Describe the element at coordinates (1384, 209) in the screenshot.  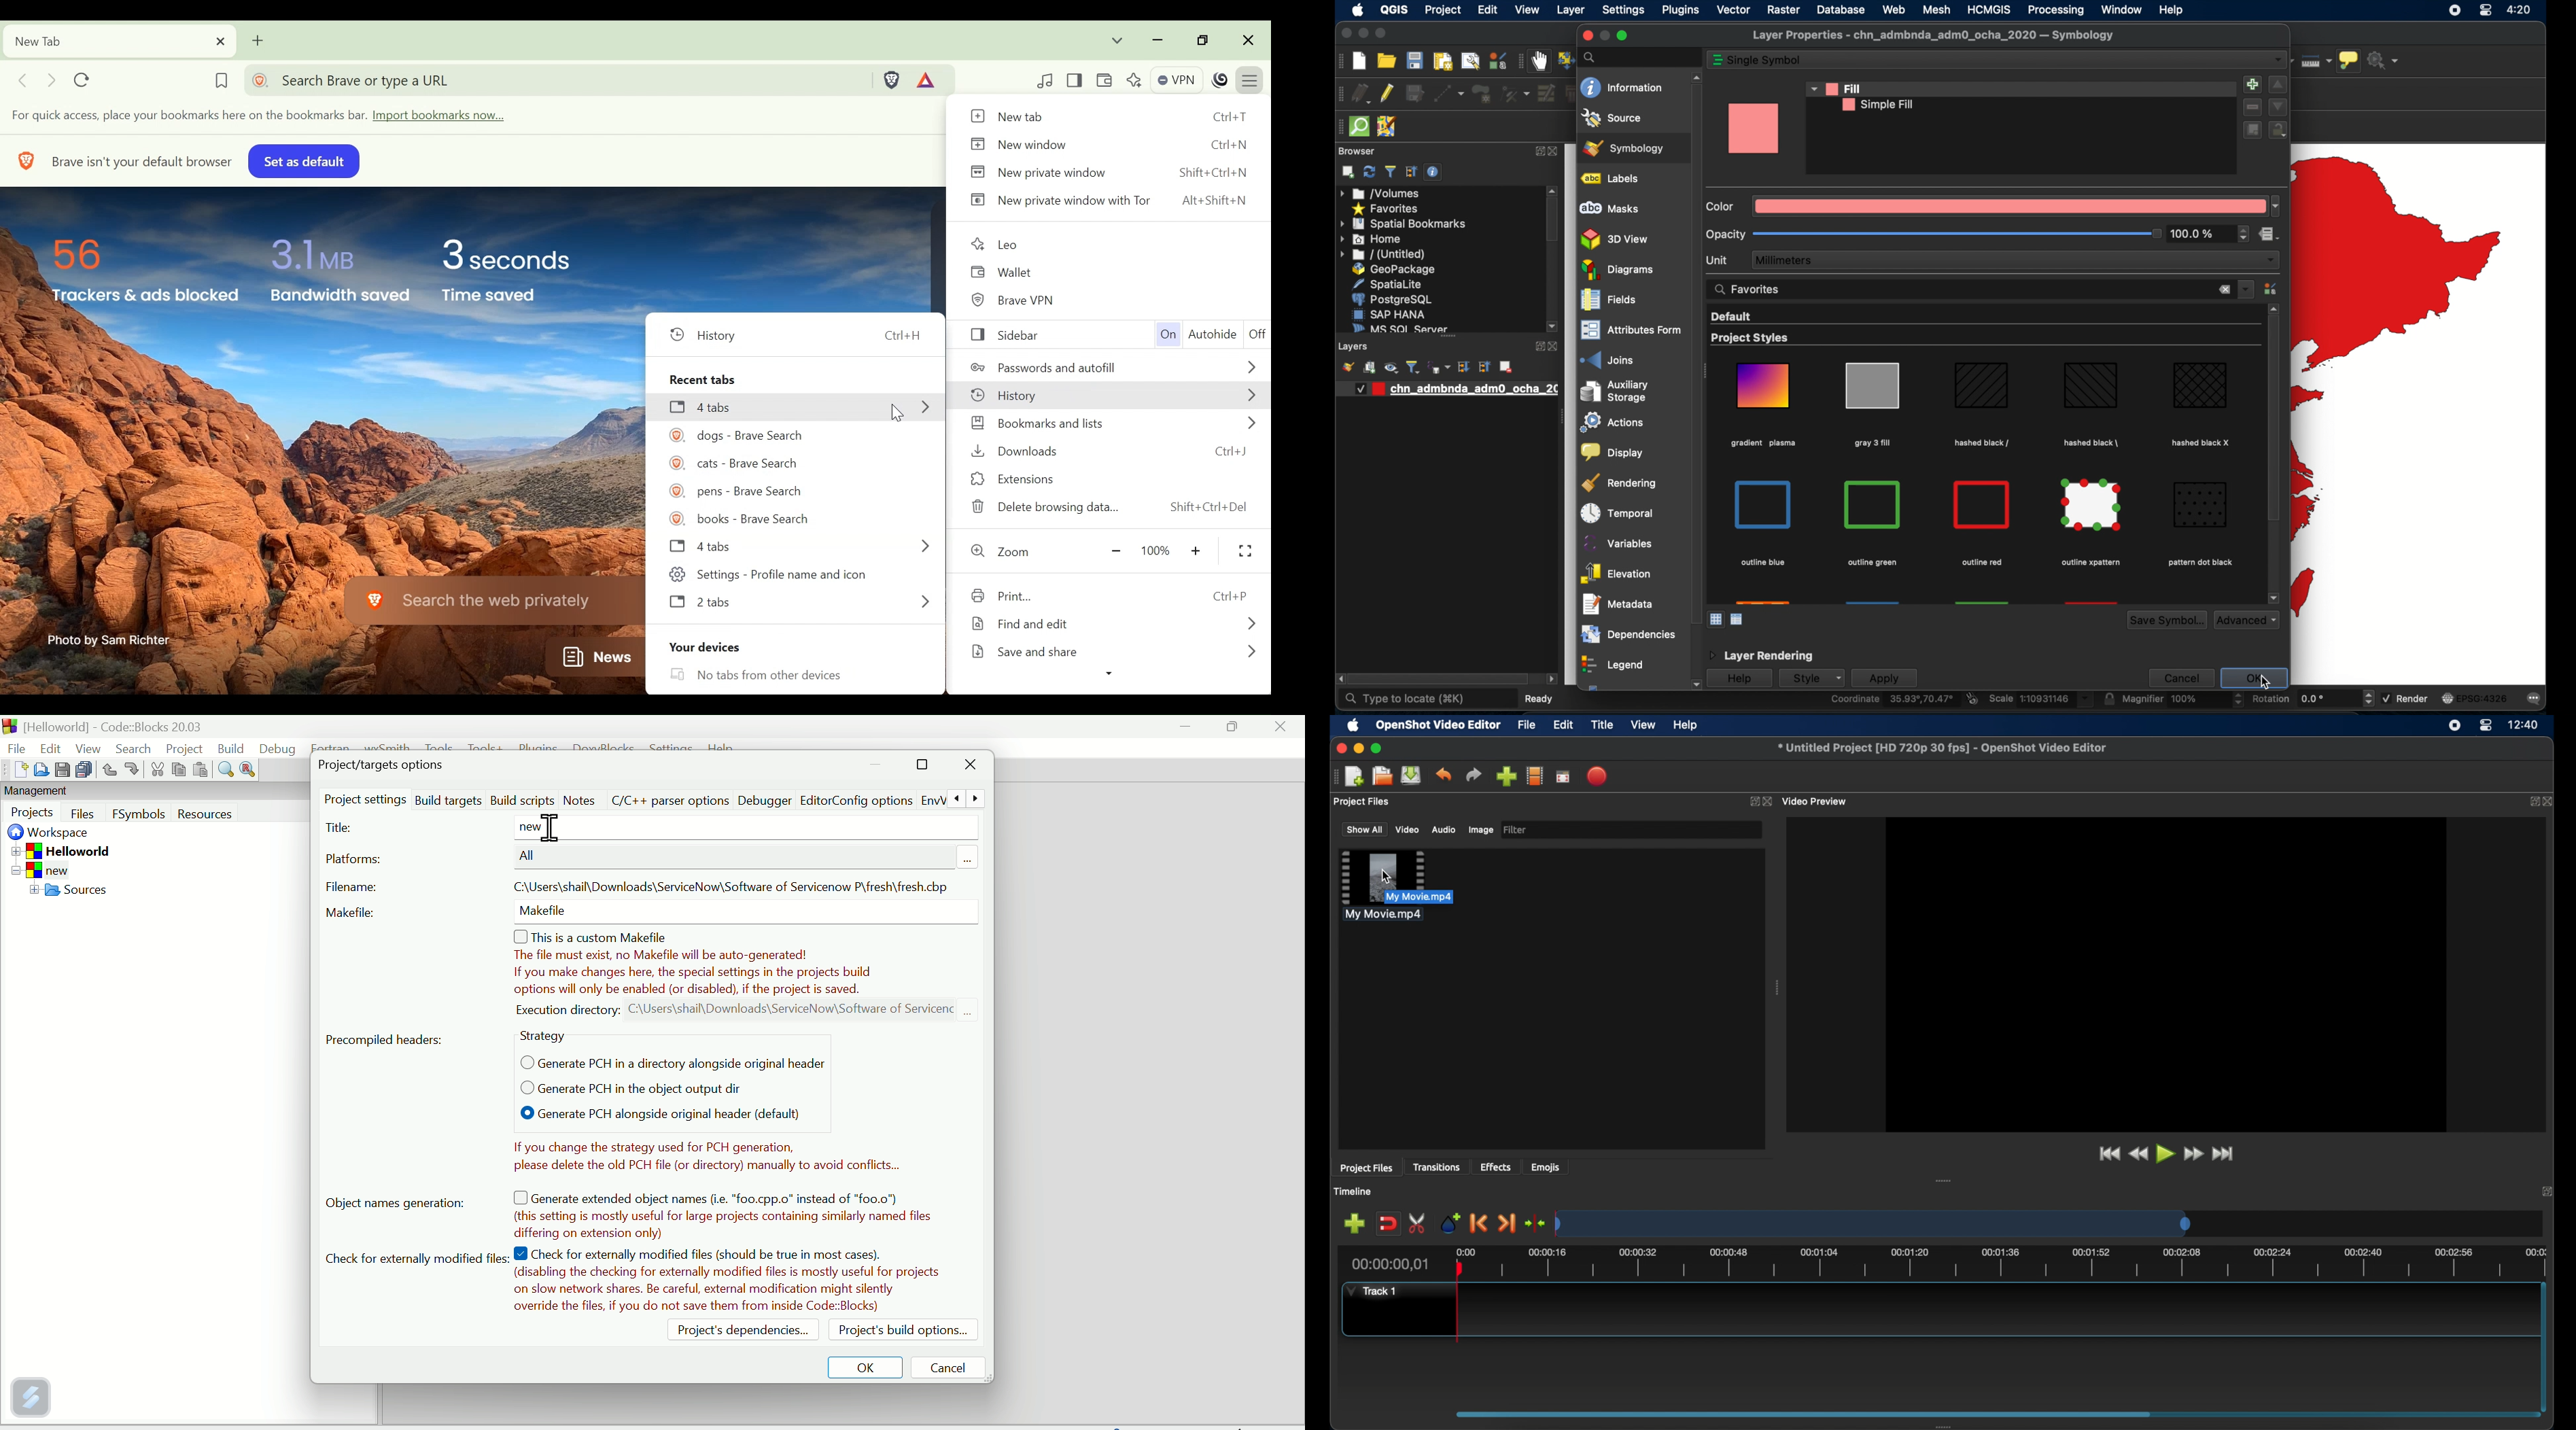
I see `favorites` at that location.